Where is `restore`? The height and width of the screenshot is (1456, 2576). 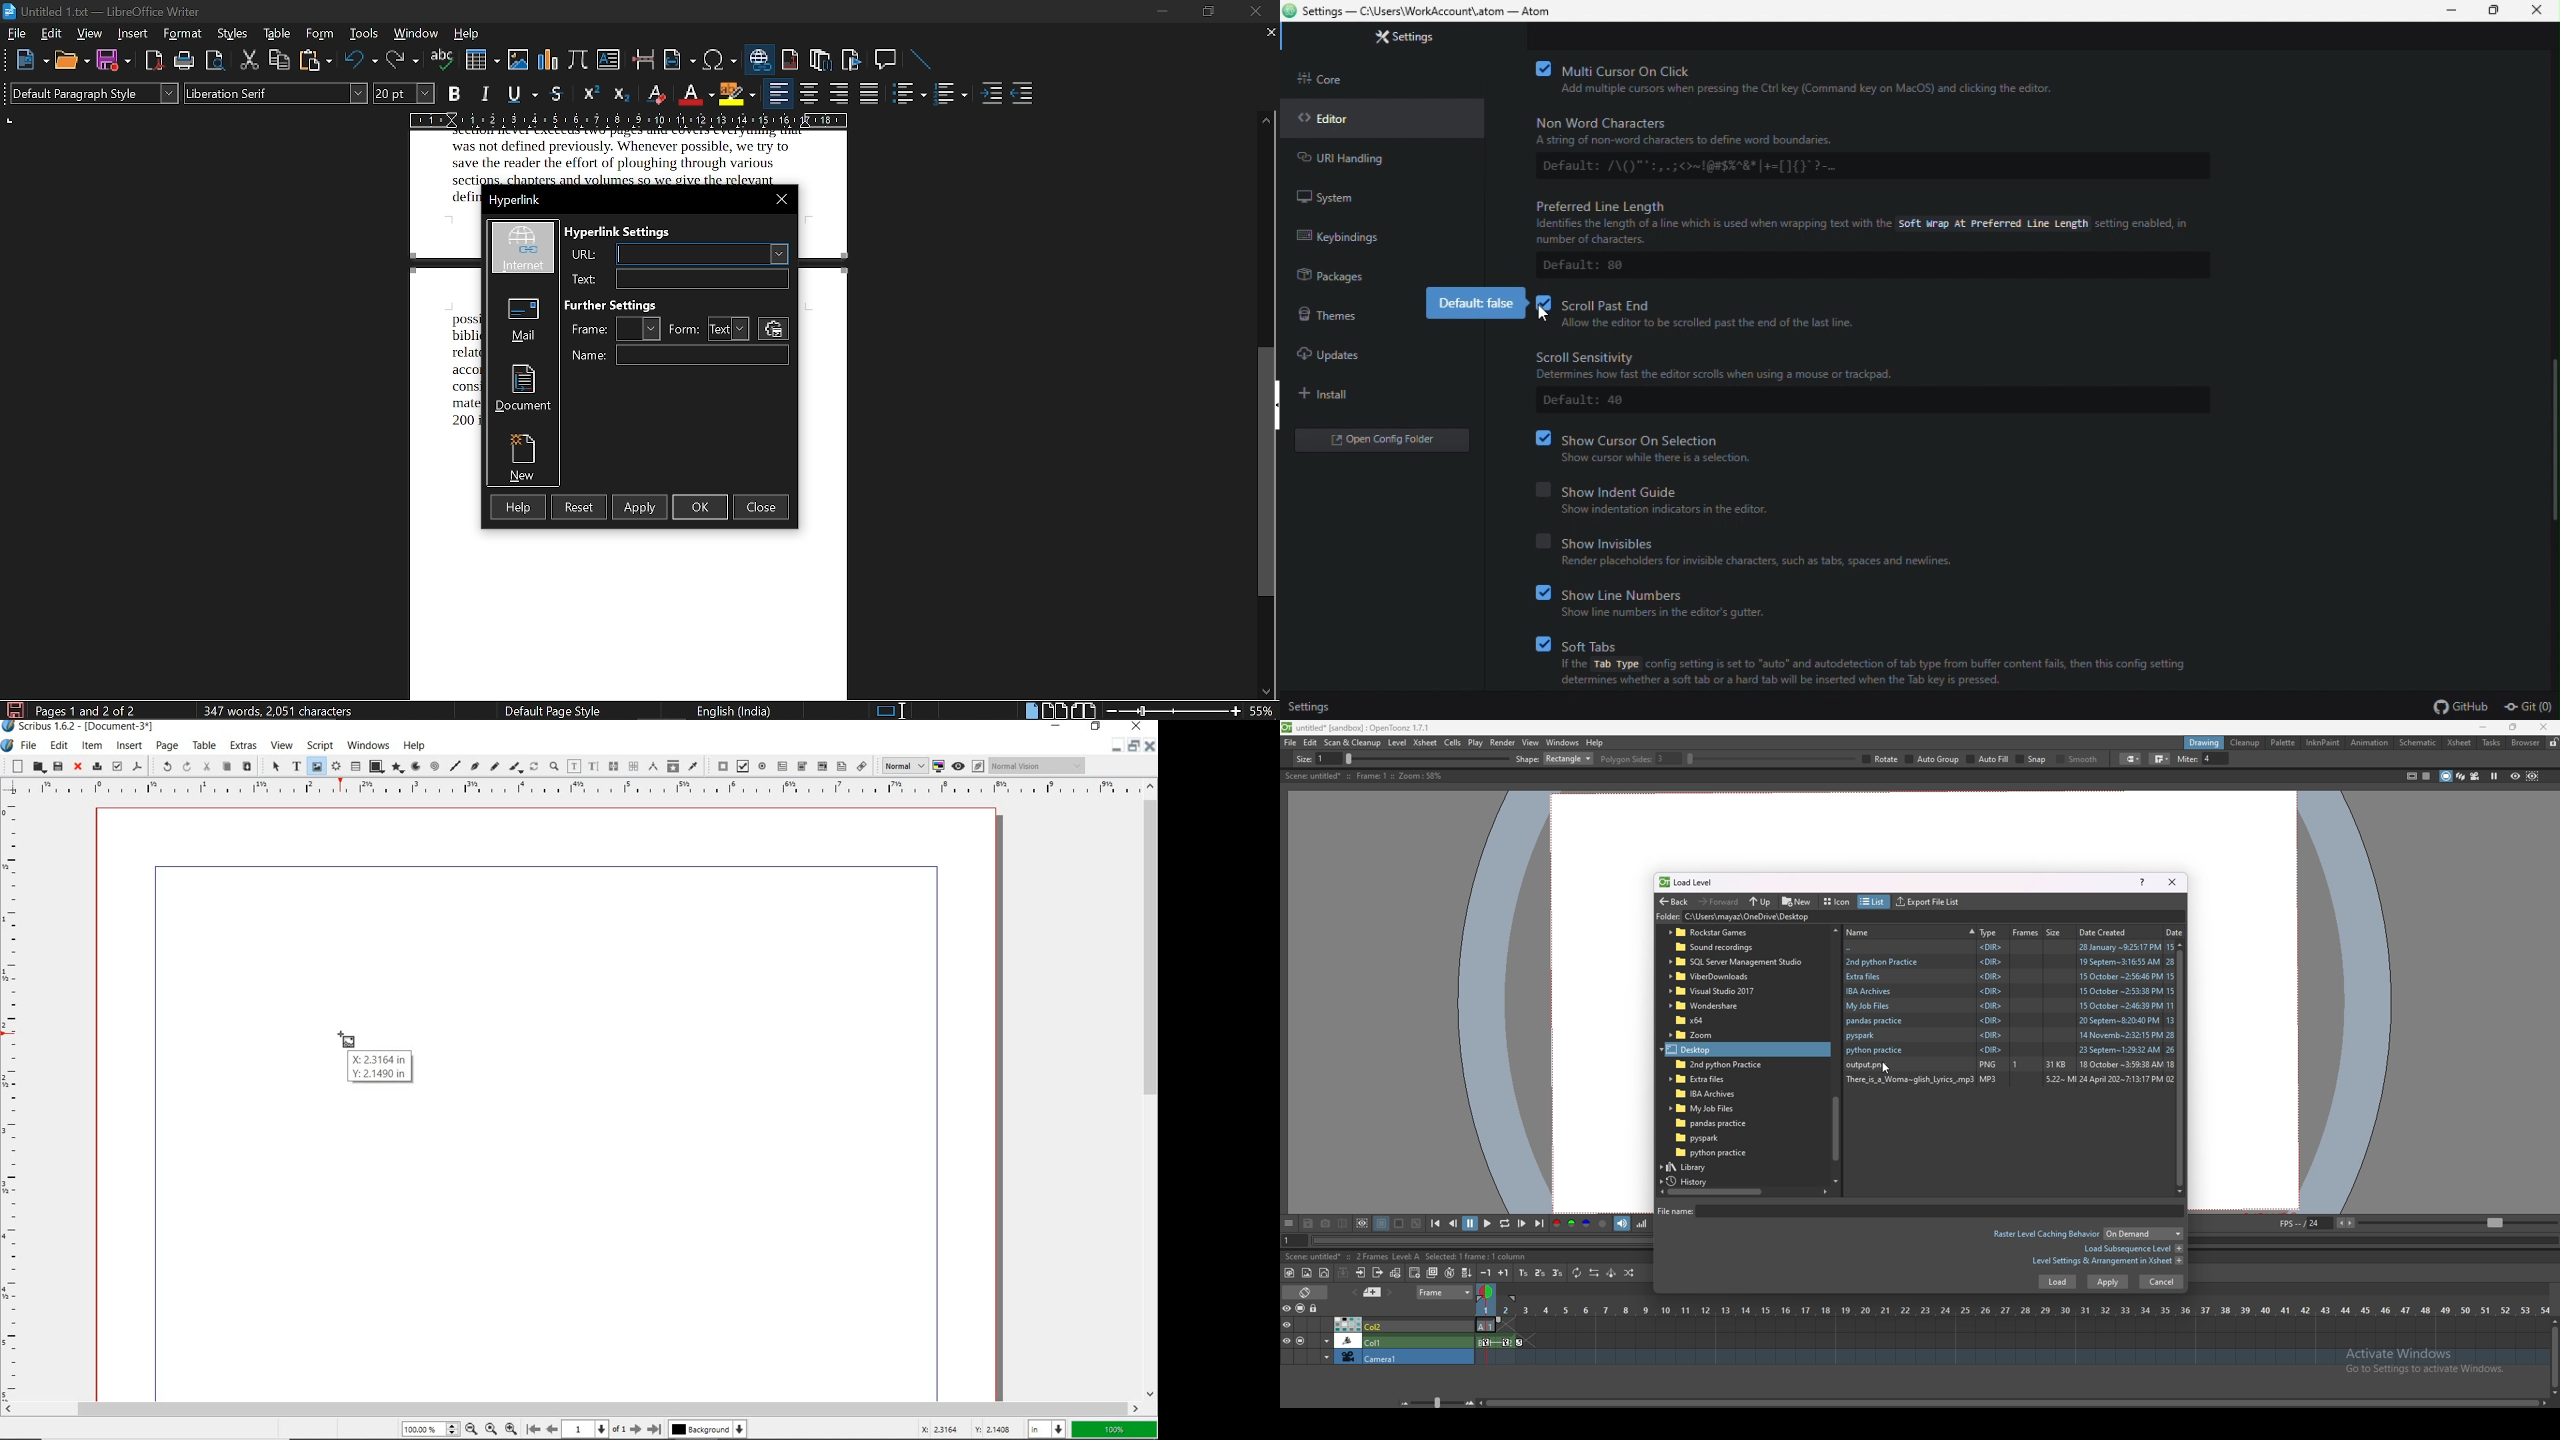 restore is located at coordinates (1133, 749).